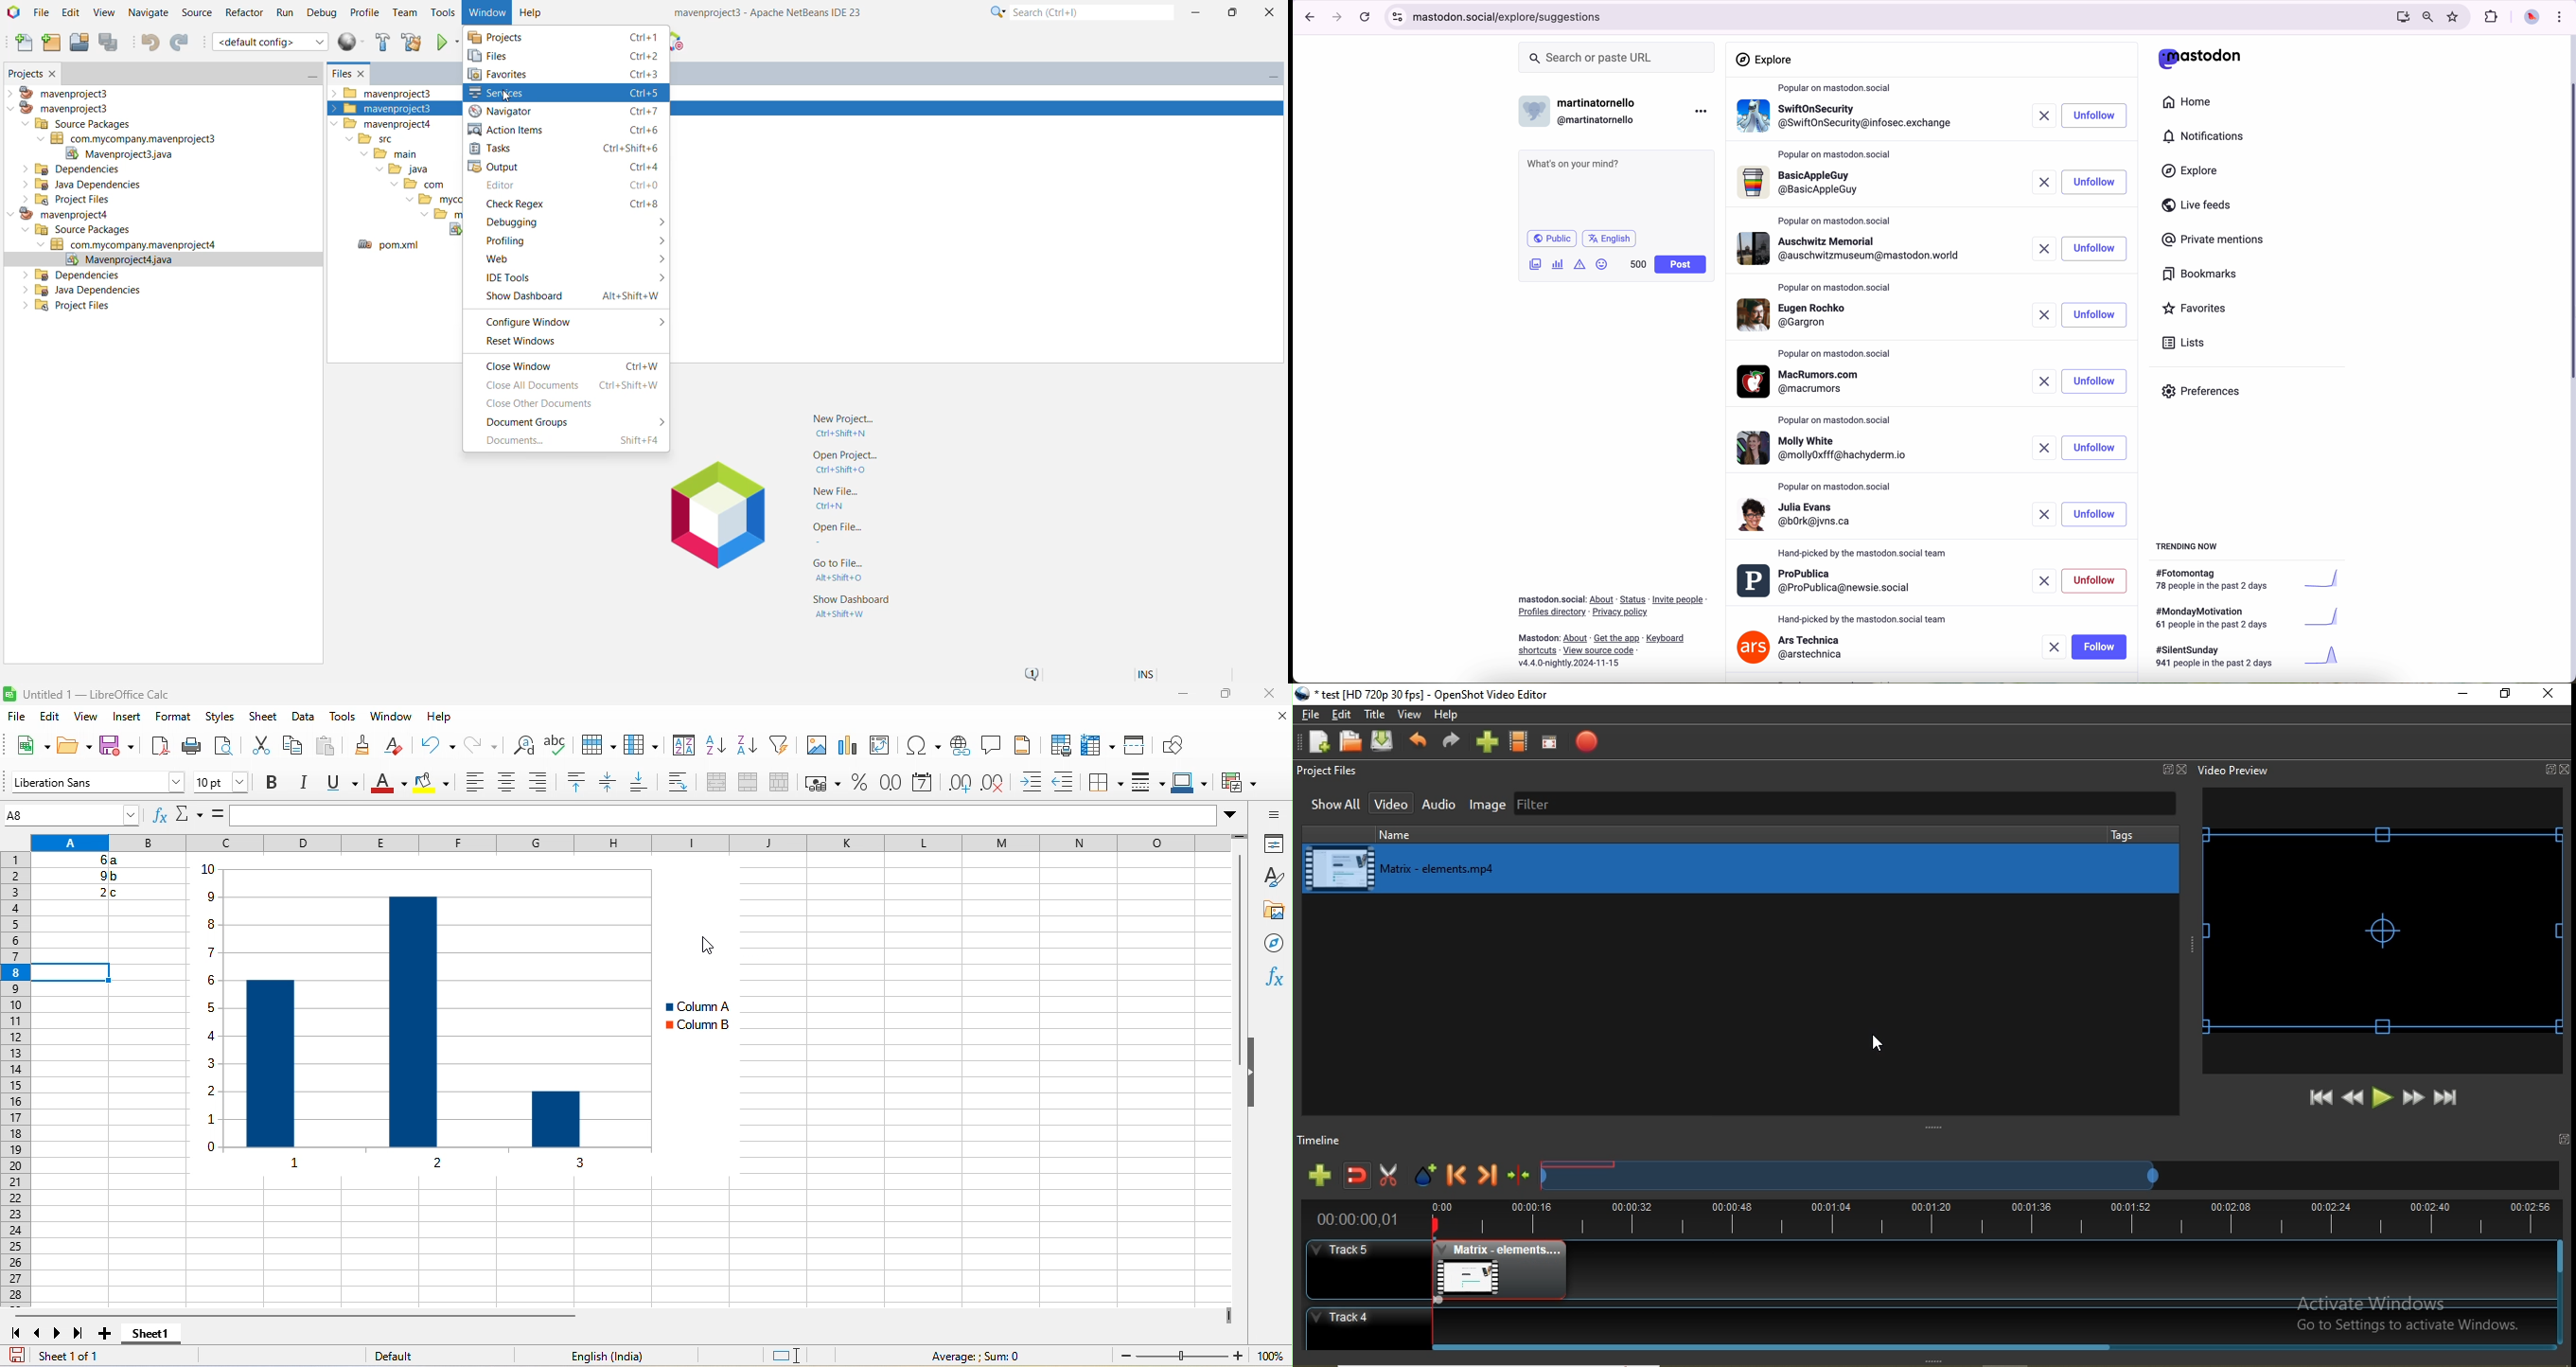  I want to click on home, so click(2193, 104).